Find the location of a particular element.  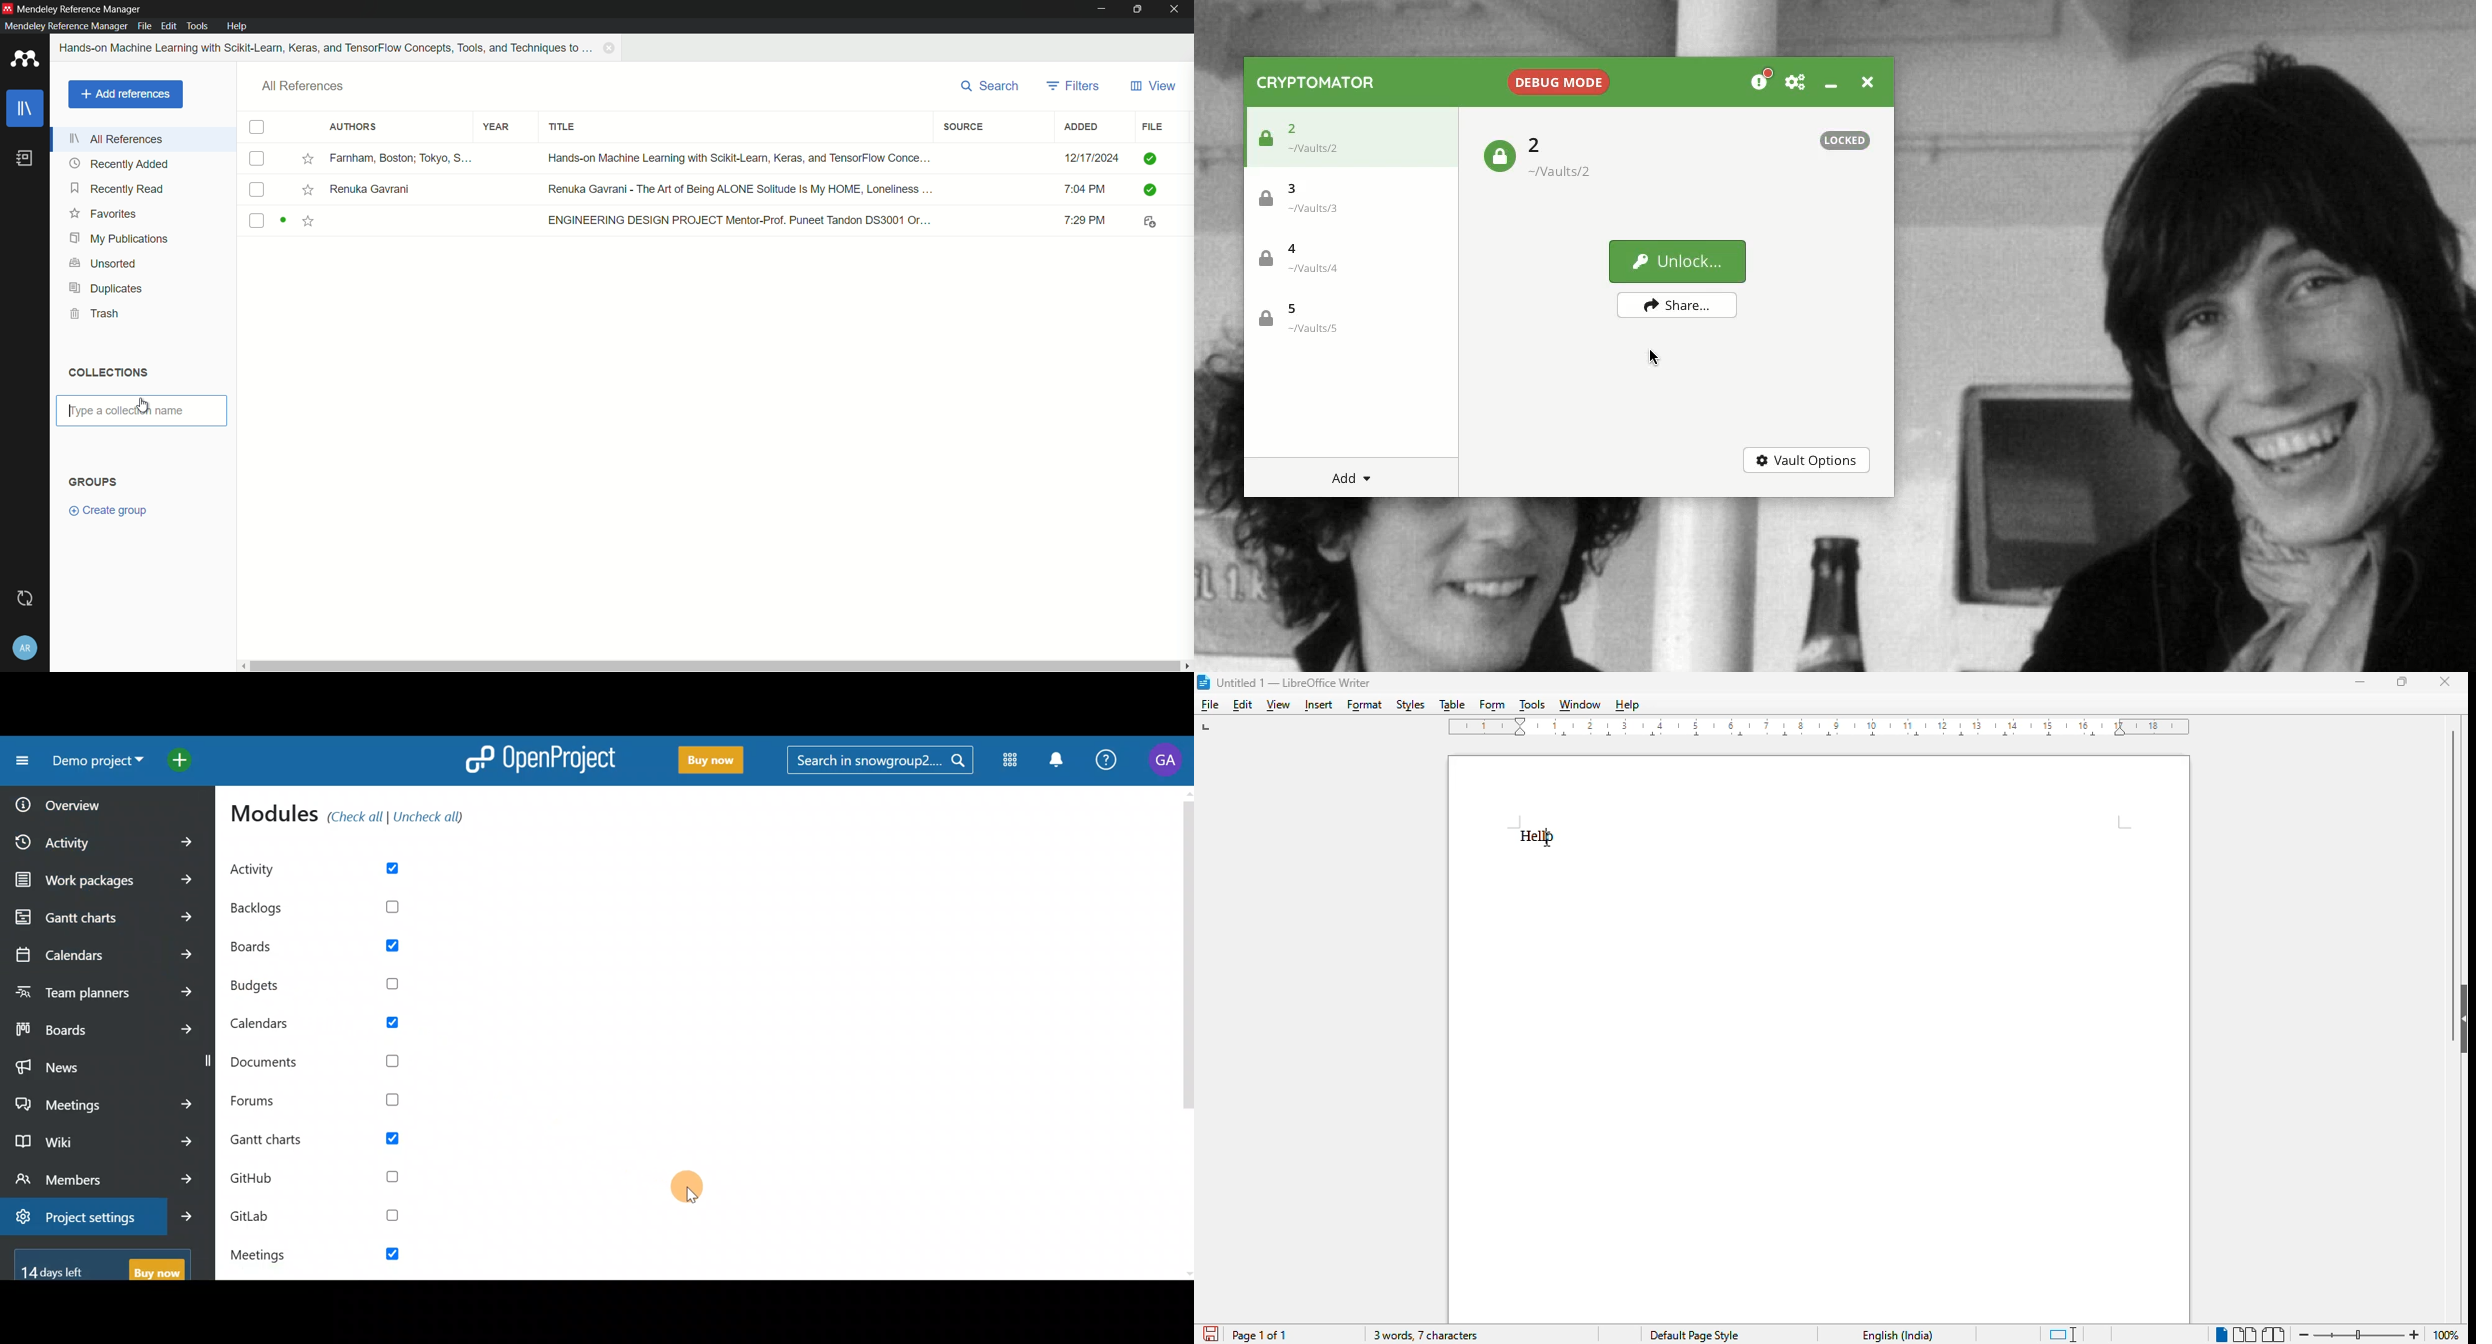

Forums is located at coordinates (321, 1103).